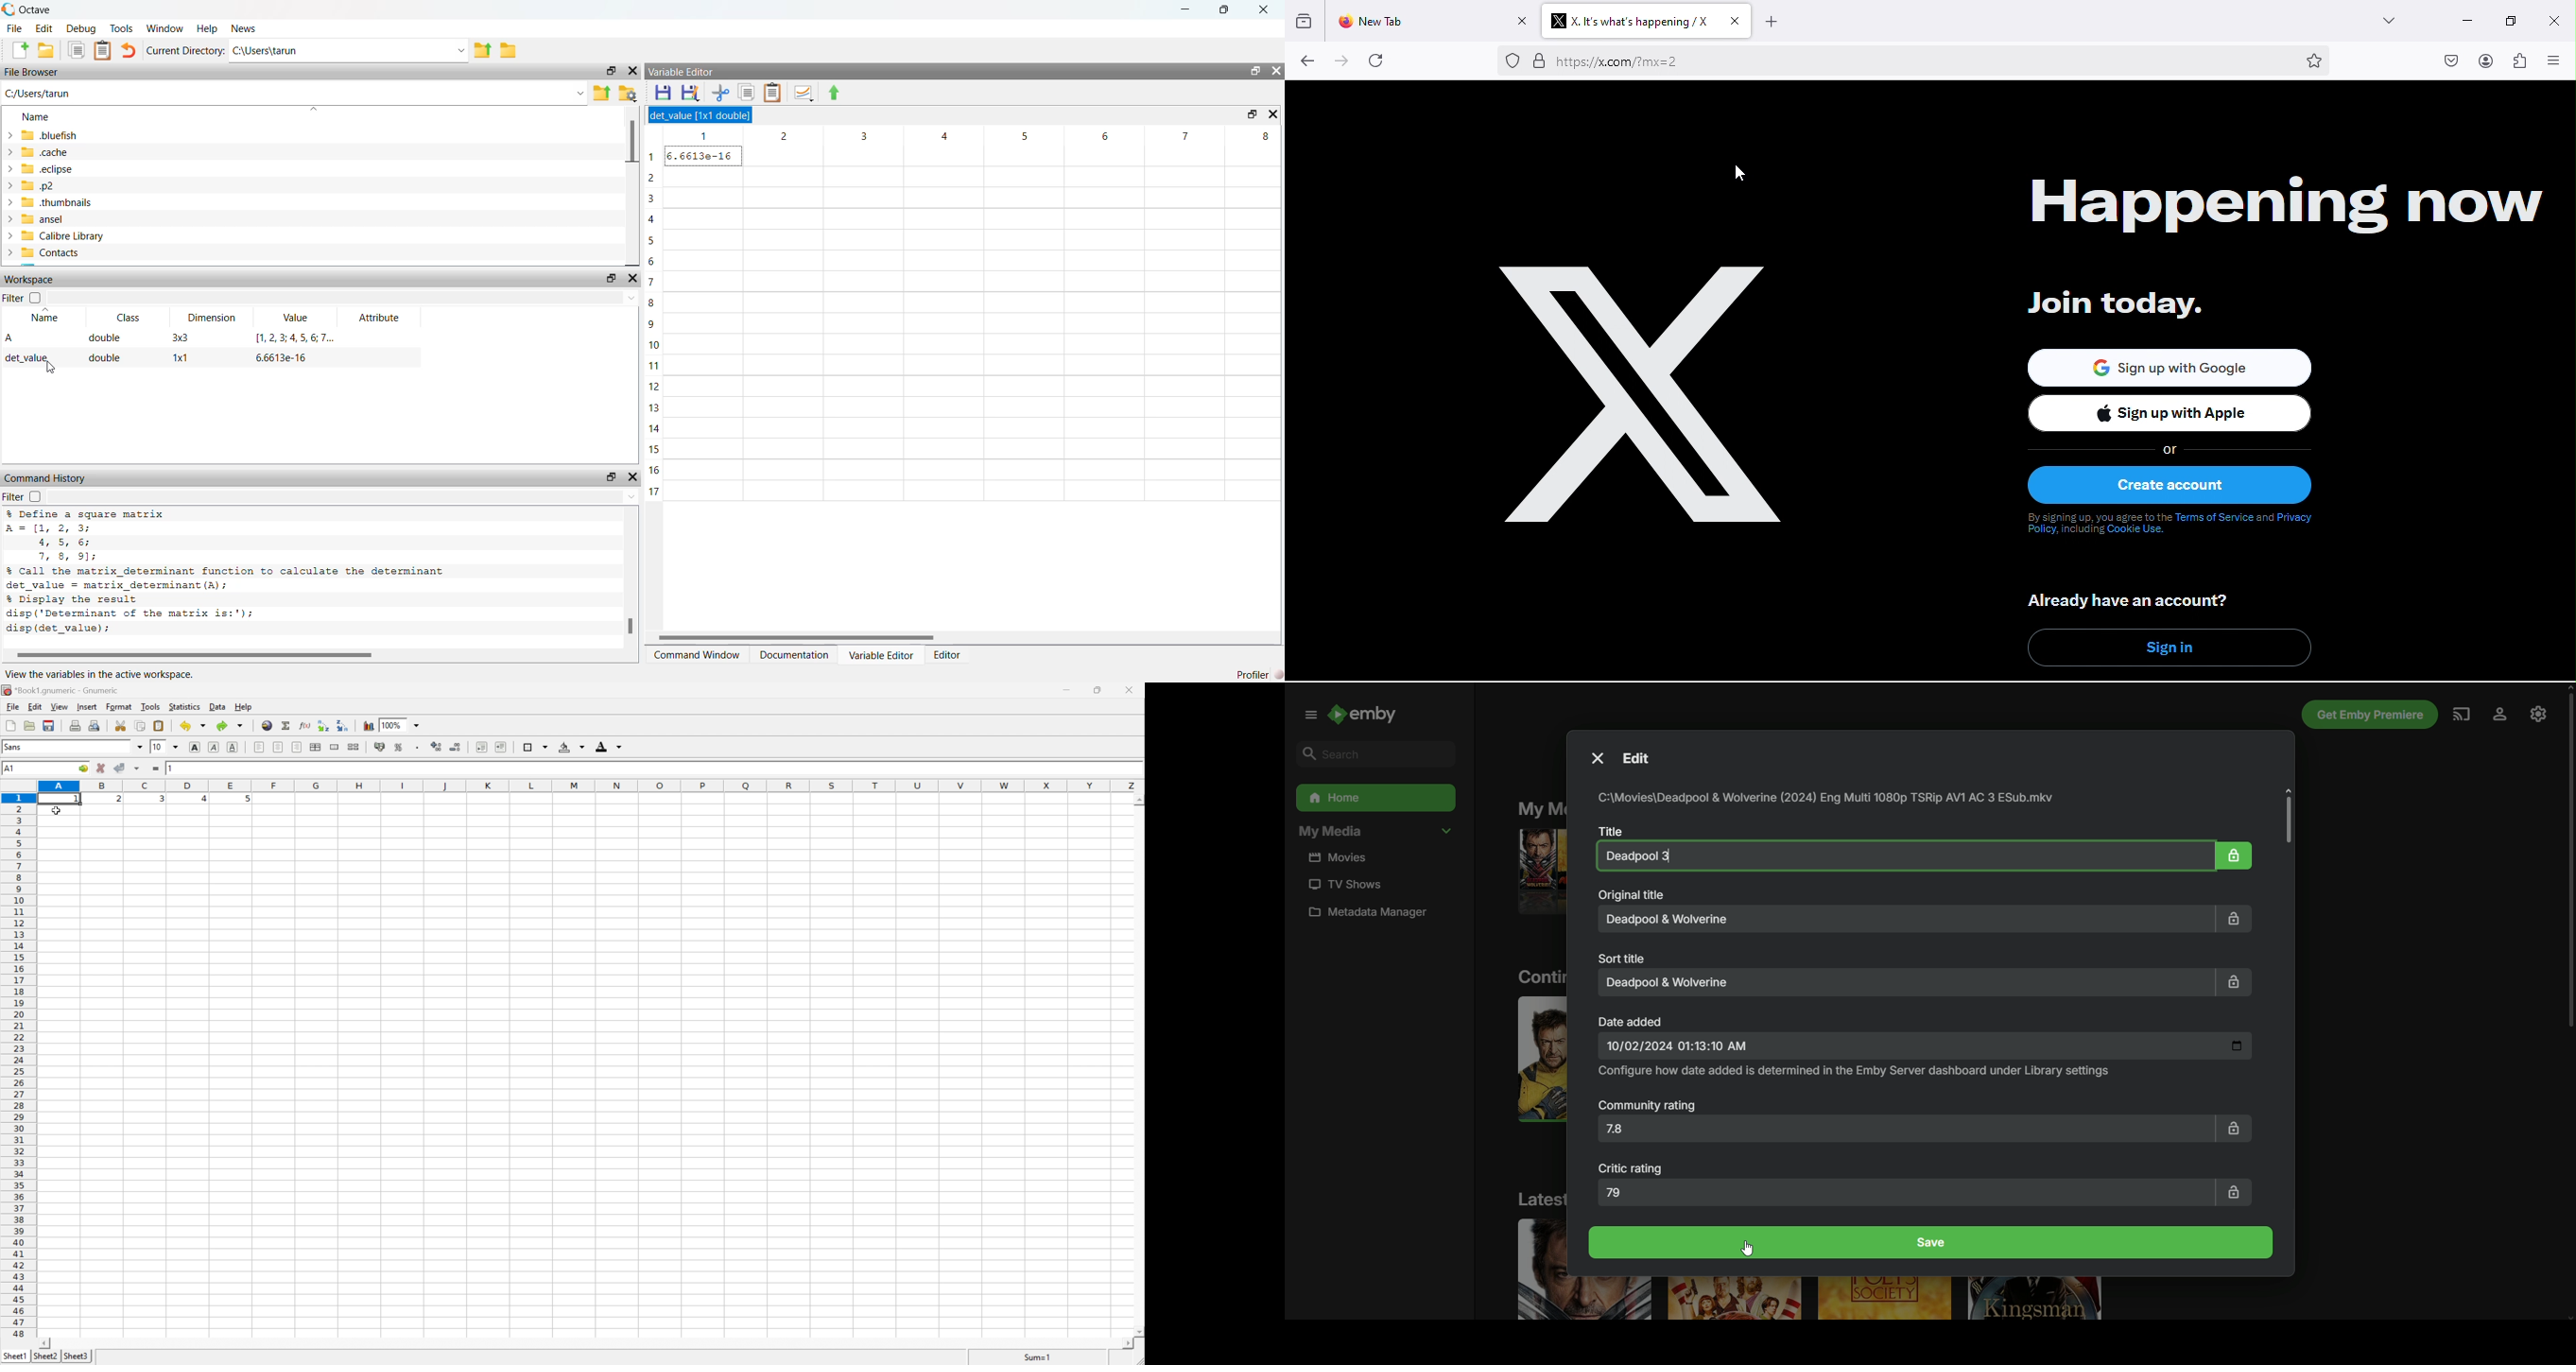 This screenshot has height=1372, width=2576. What do you see at coordinates (976, 135) in the screenshot?
I see `1 2 3 4 5 6 7 8` at bounding box center [976, 135].